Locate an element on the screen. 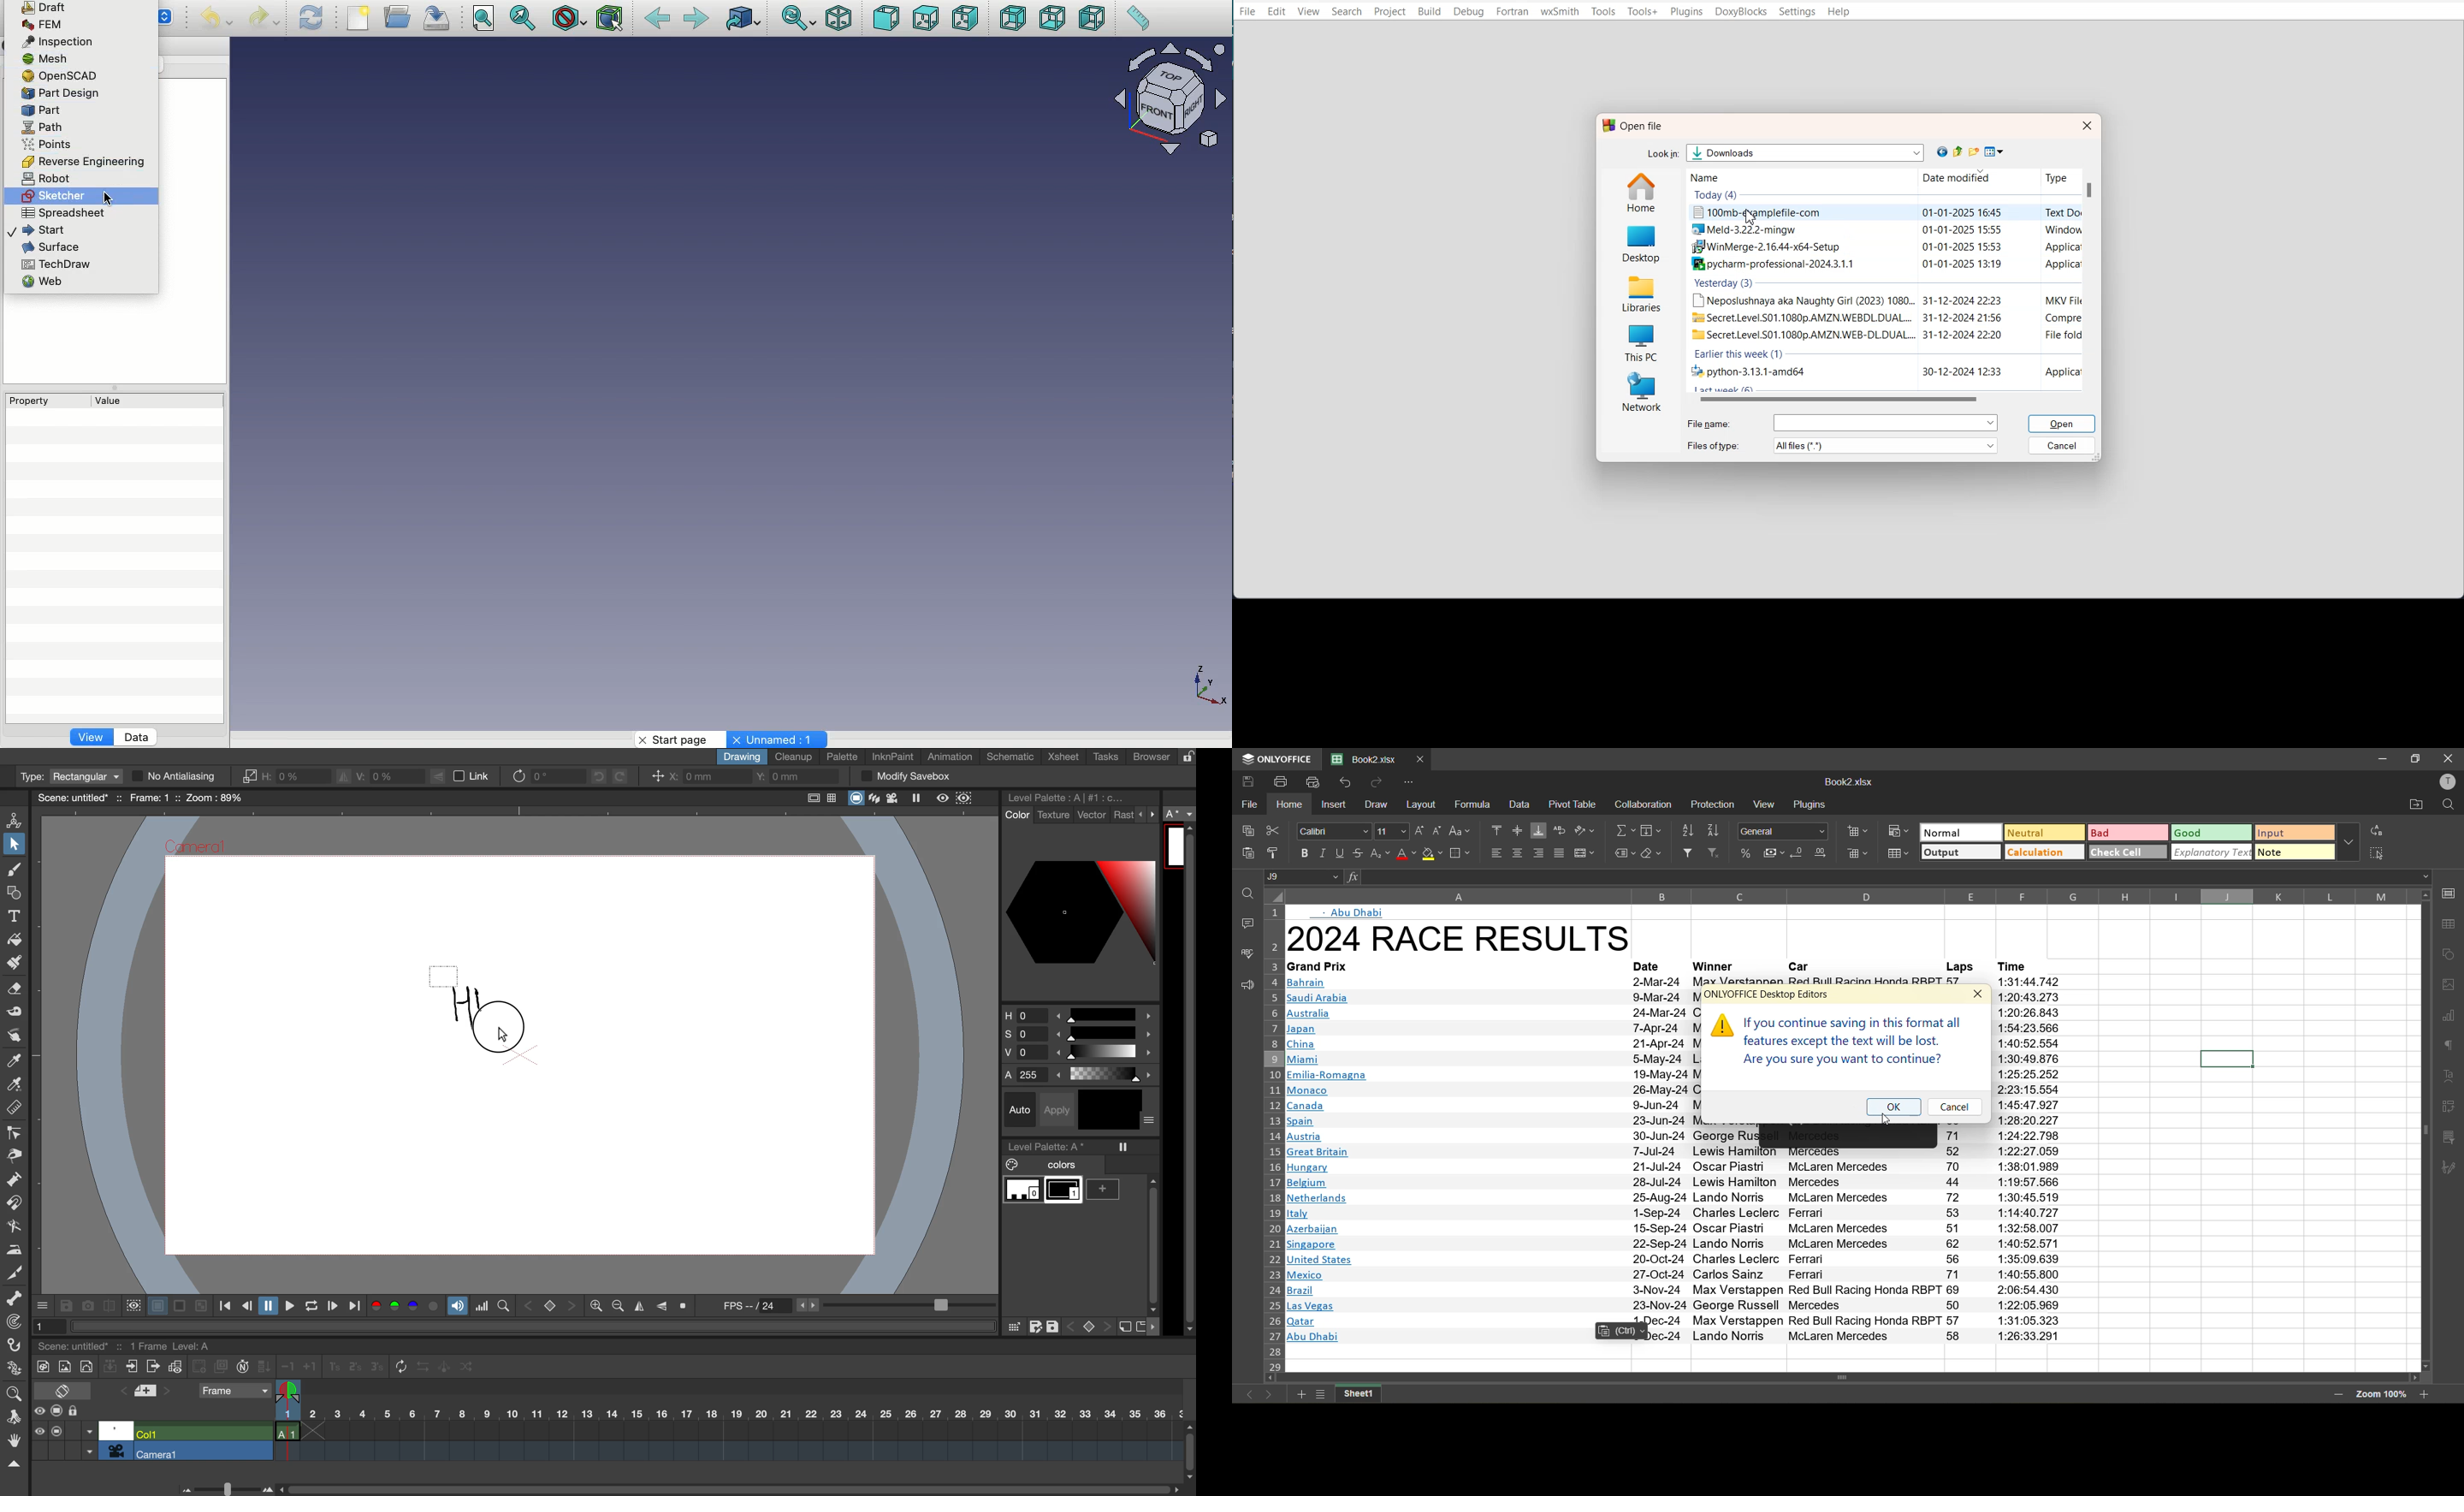  accounting is located at coordinates (1772, 854).